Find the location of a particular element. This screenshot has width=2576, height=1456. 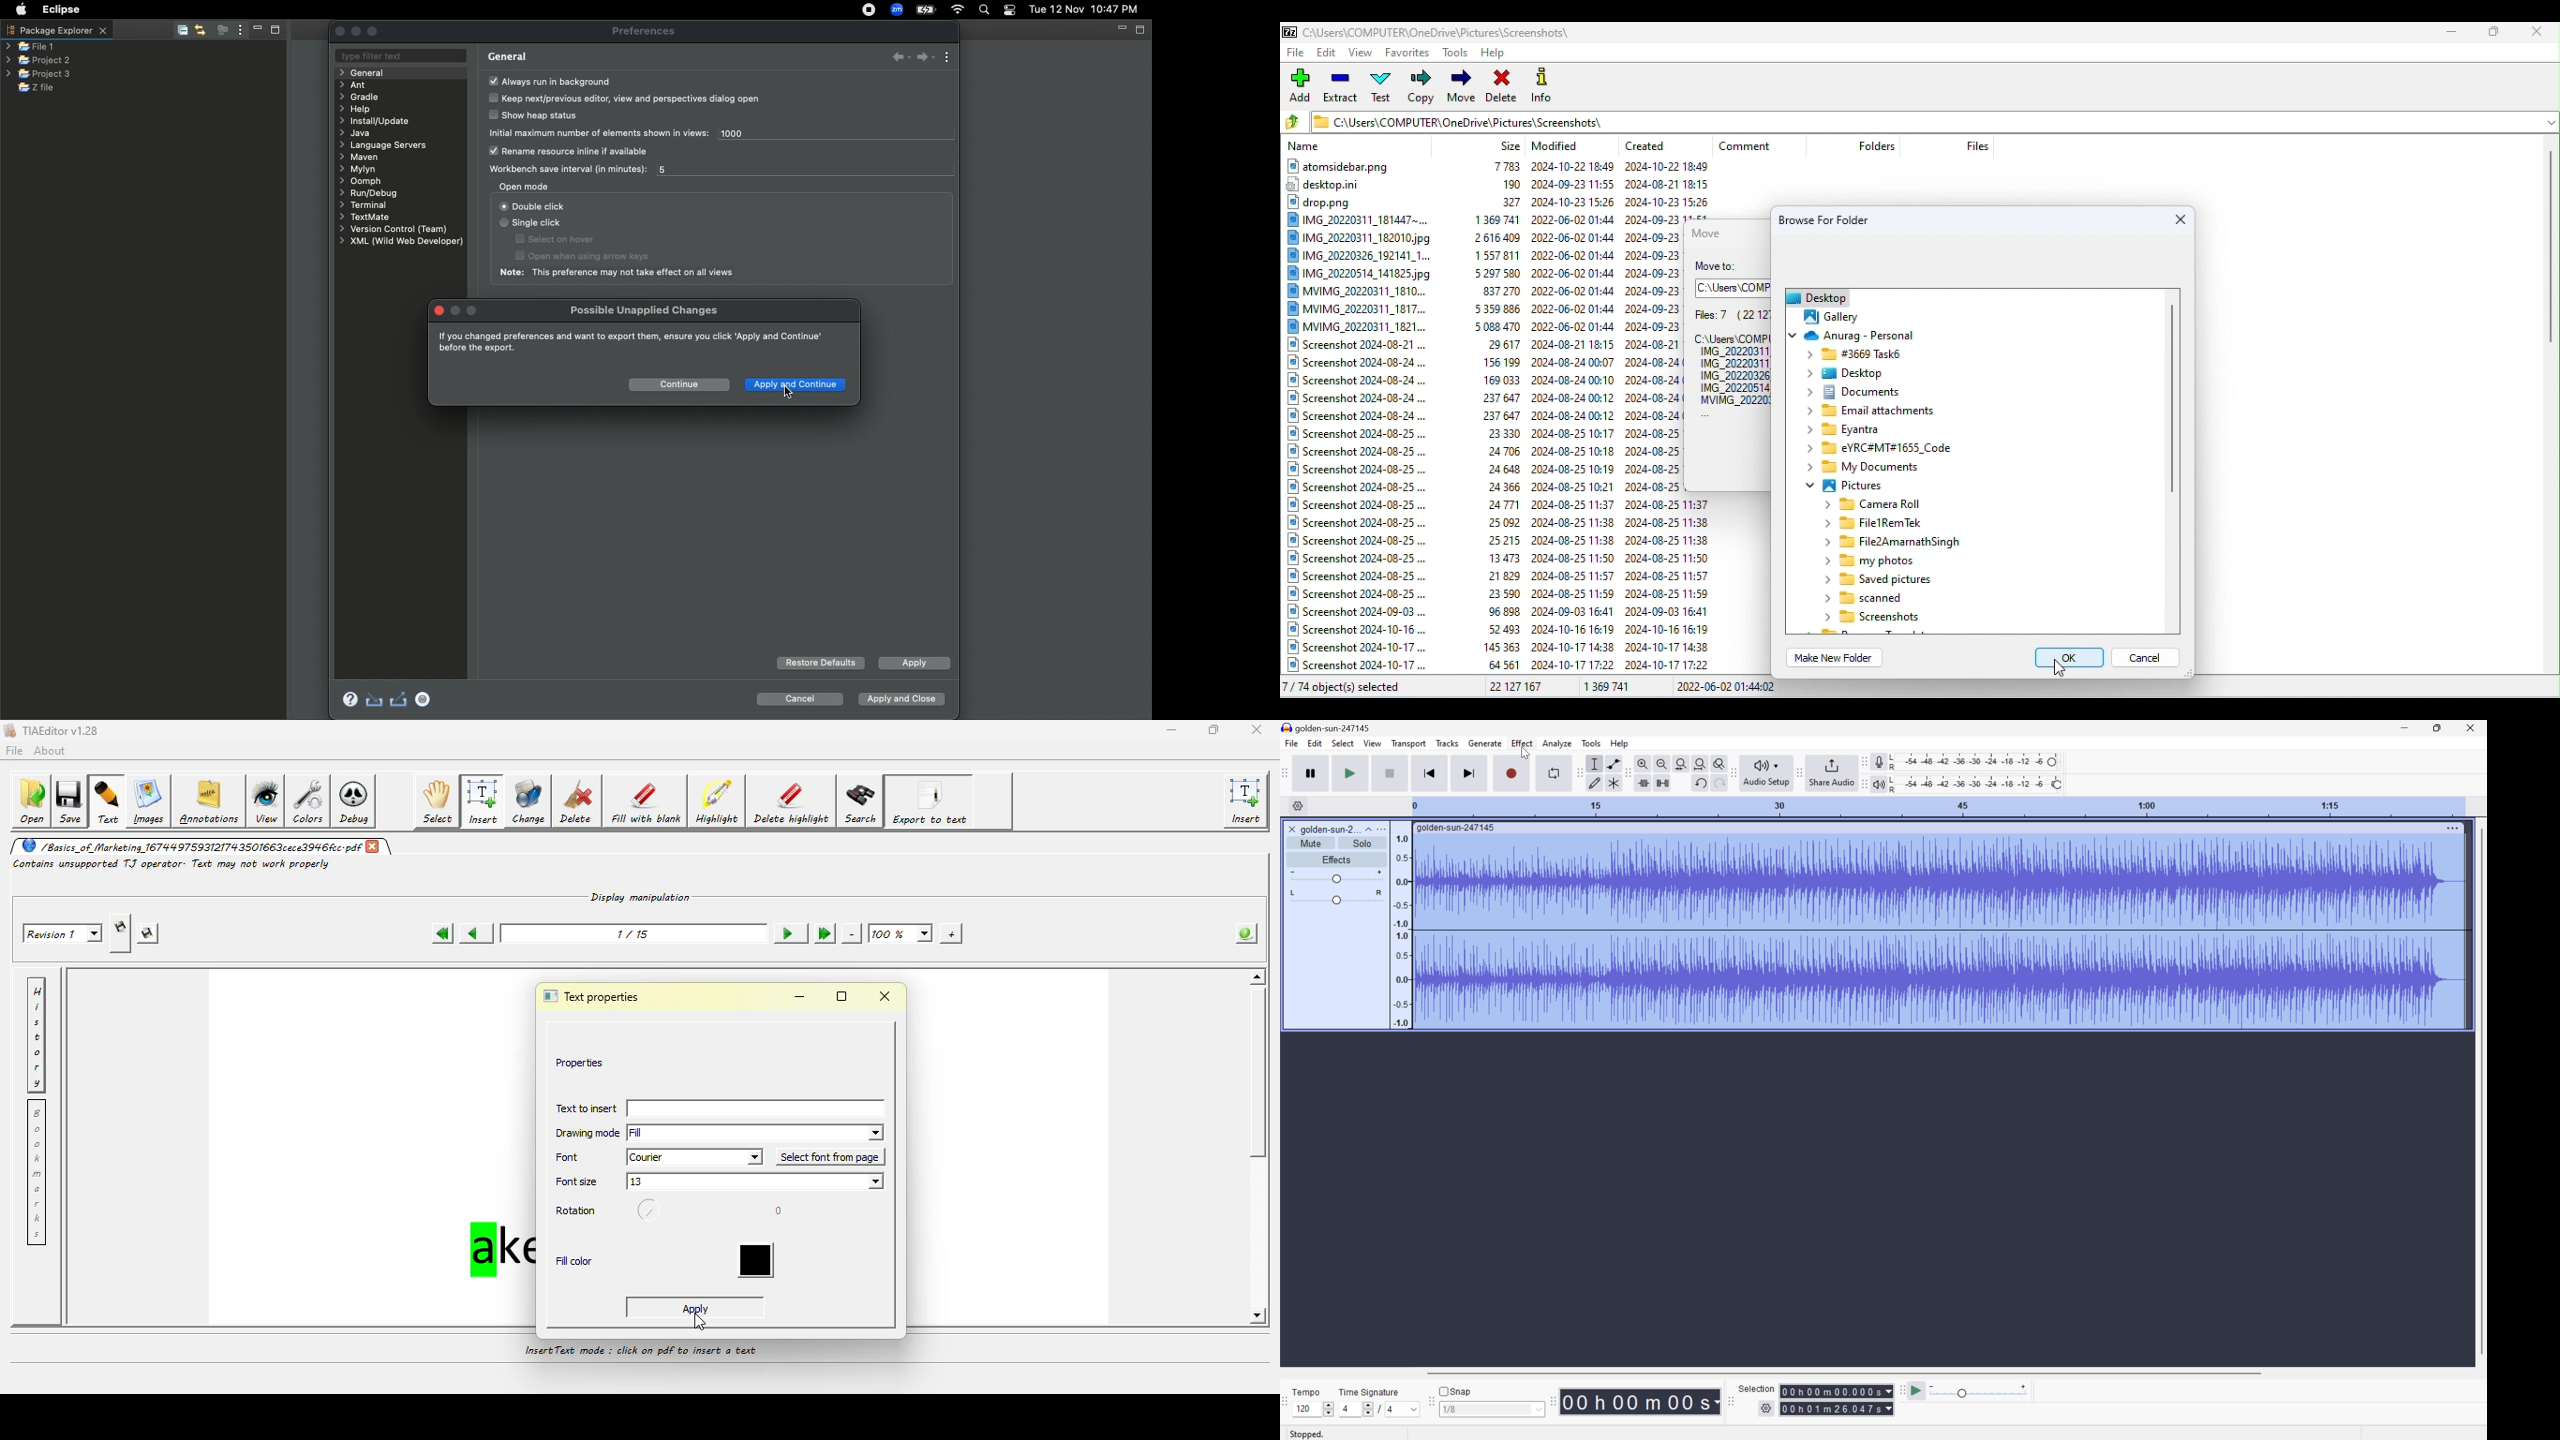

Tools is located at coordinates (1591, 742).